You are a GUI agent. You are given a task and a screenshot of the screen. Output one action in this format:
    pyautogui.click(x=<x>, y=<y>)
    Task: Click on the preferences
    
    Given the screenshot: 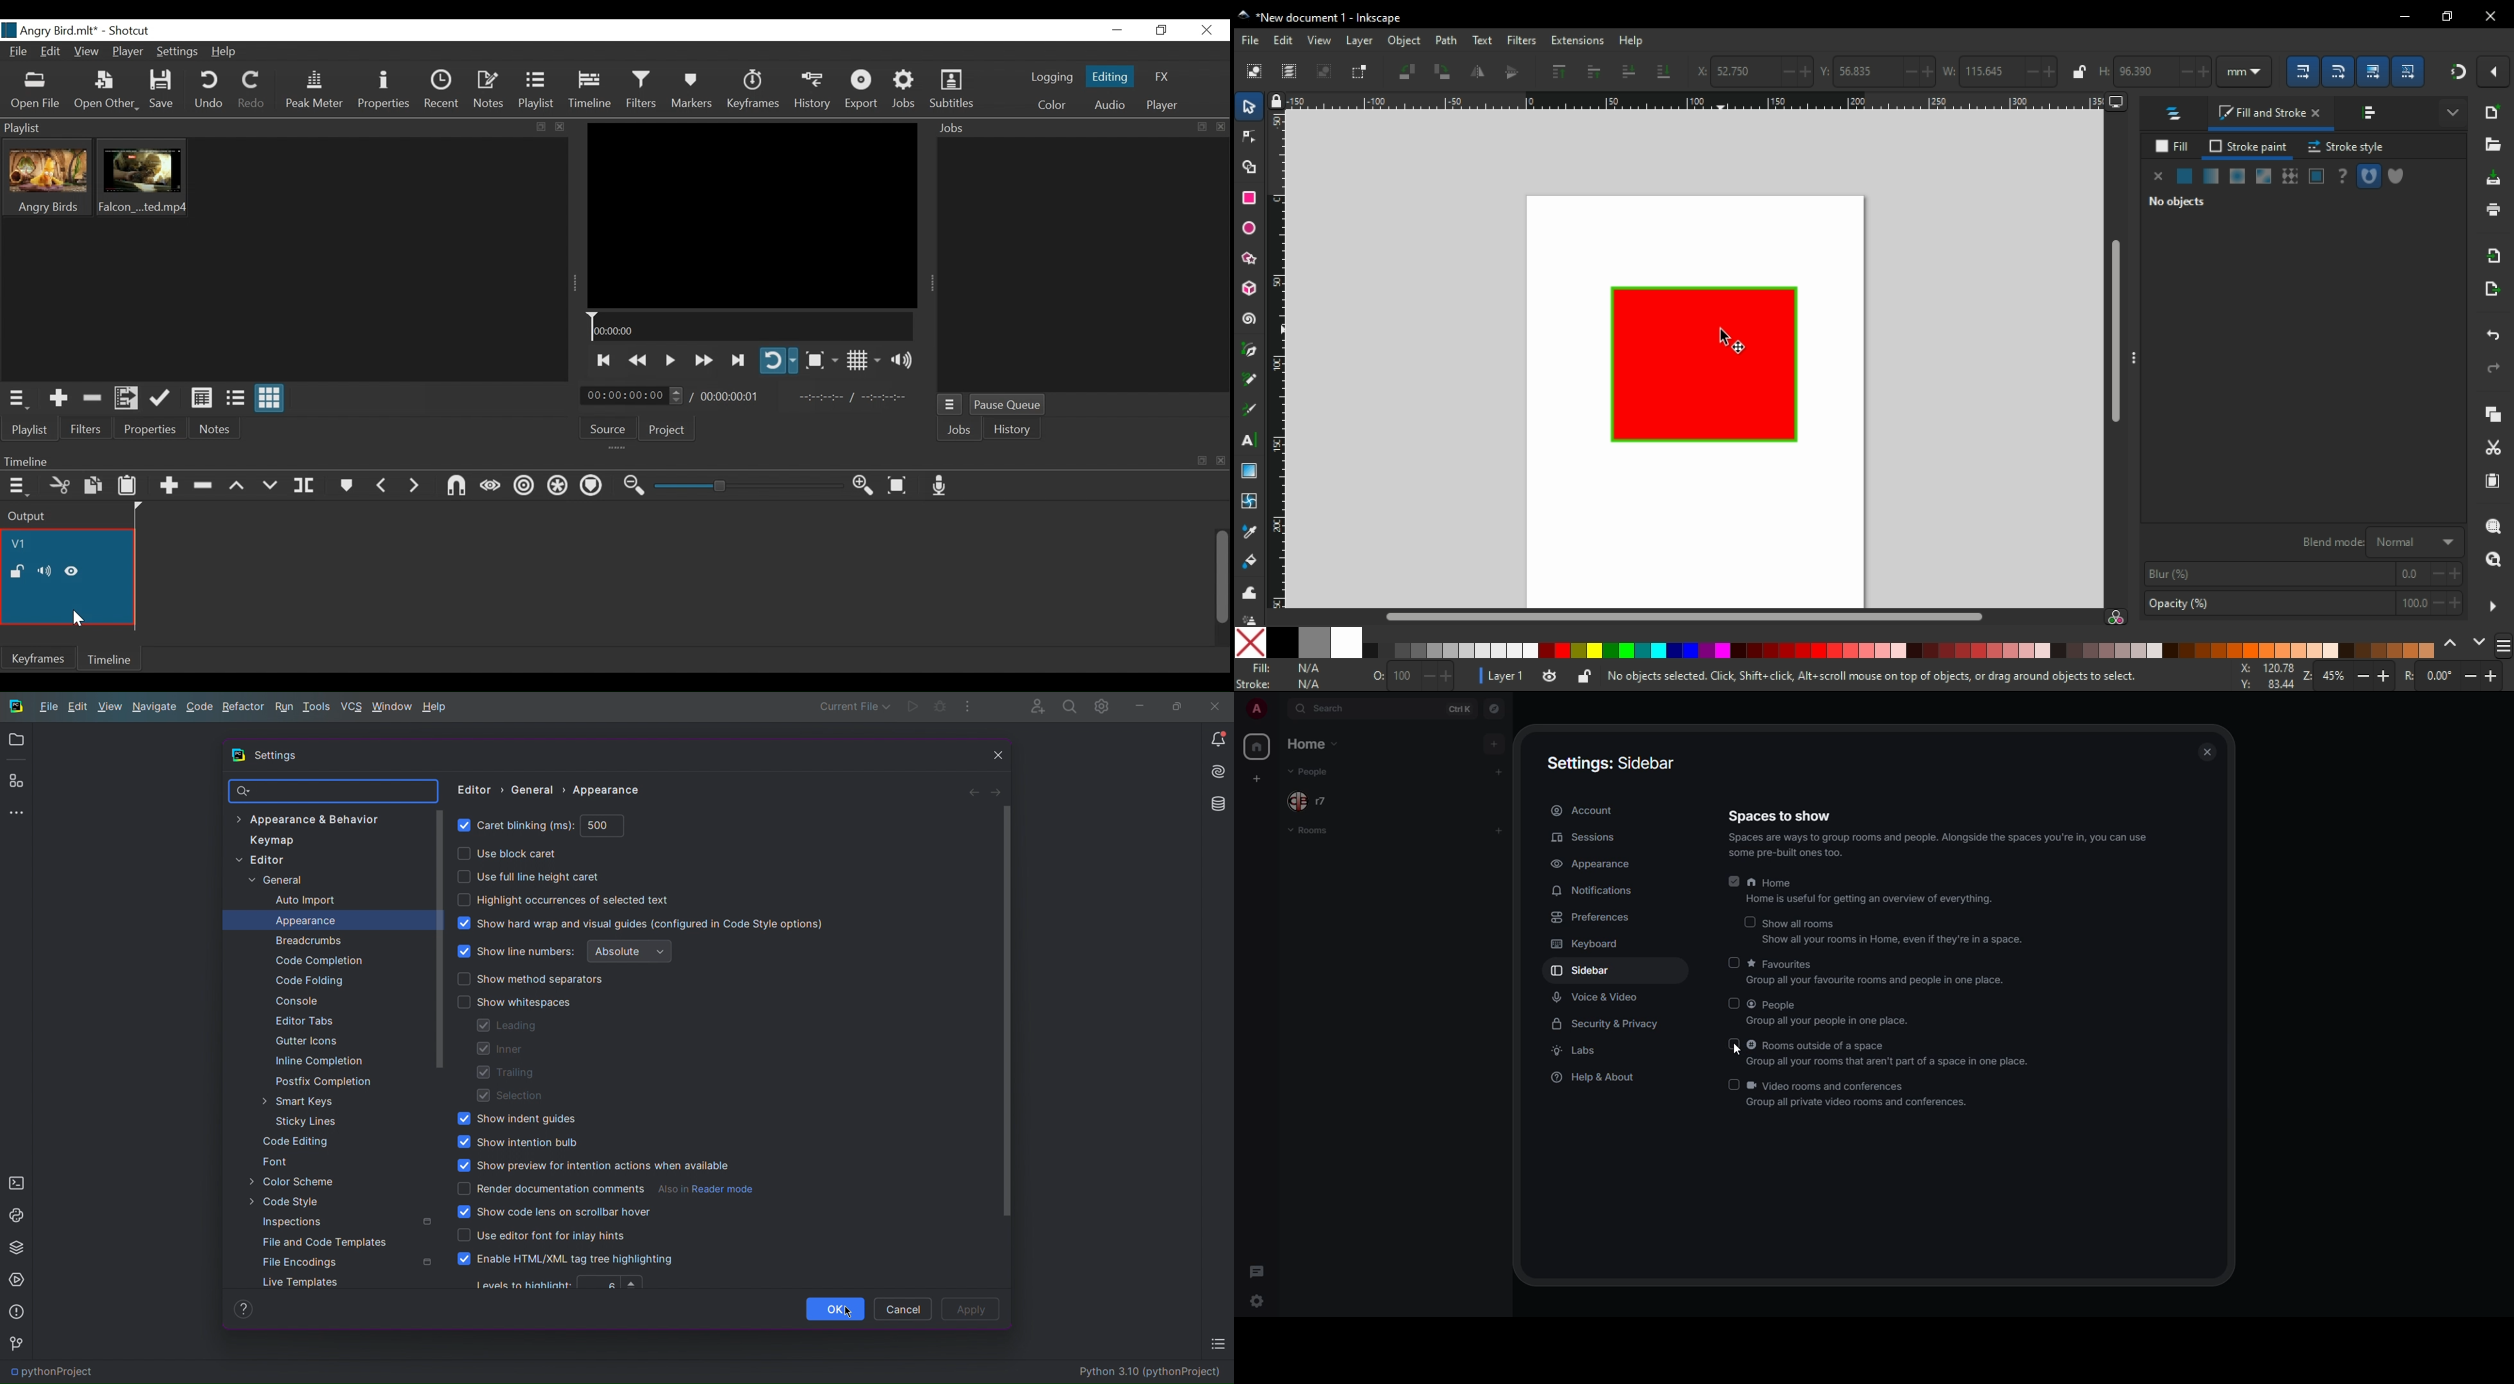 What is the action you would take?
    pyautogui.click(x=1592, y=917)
    